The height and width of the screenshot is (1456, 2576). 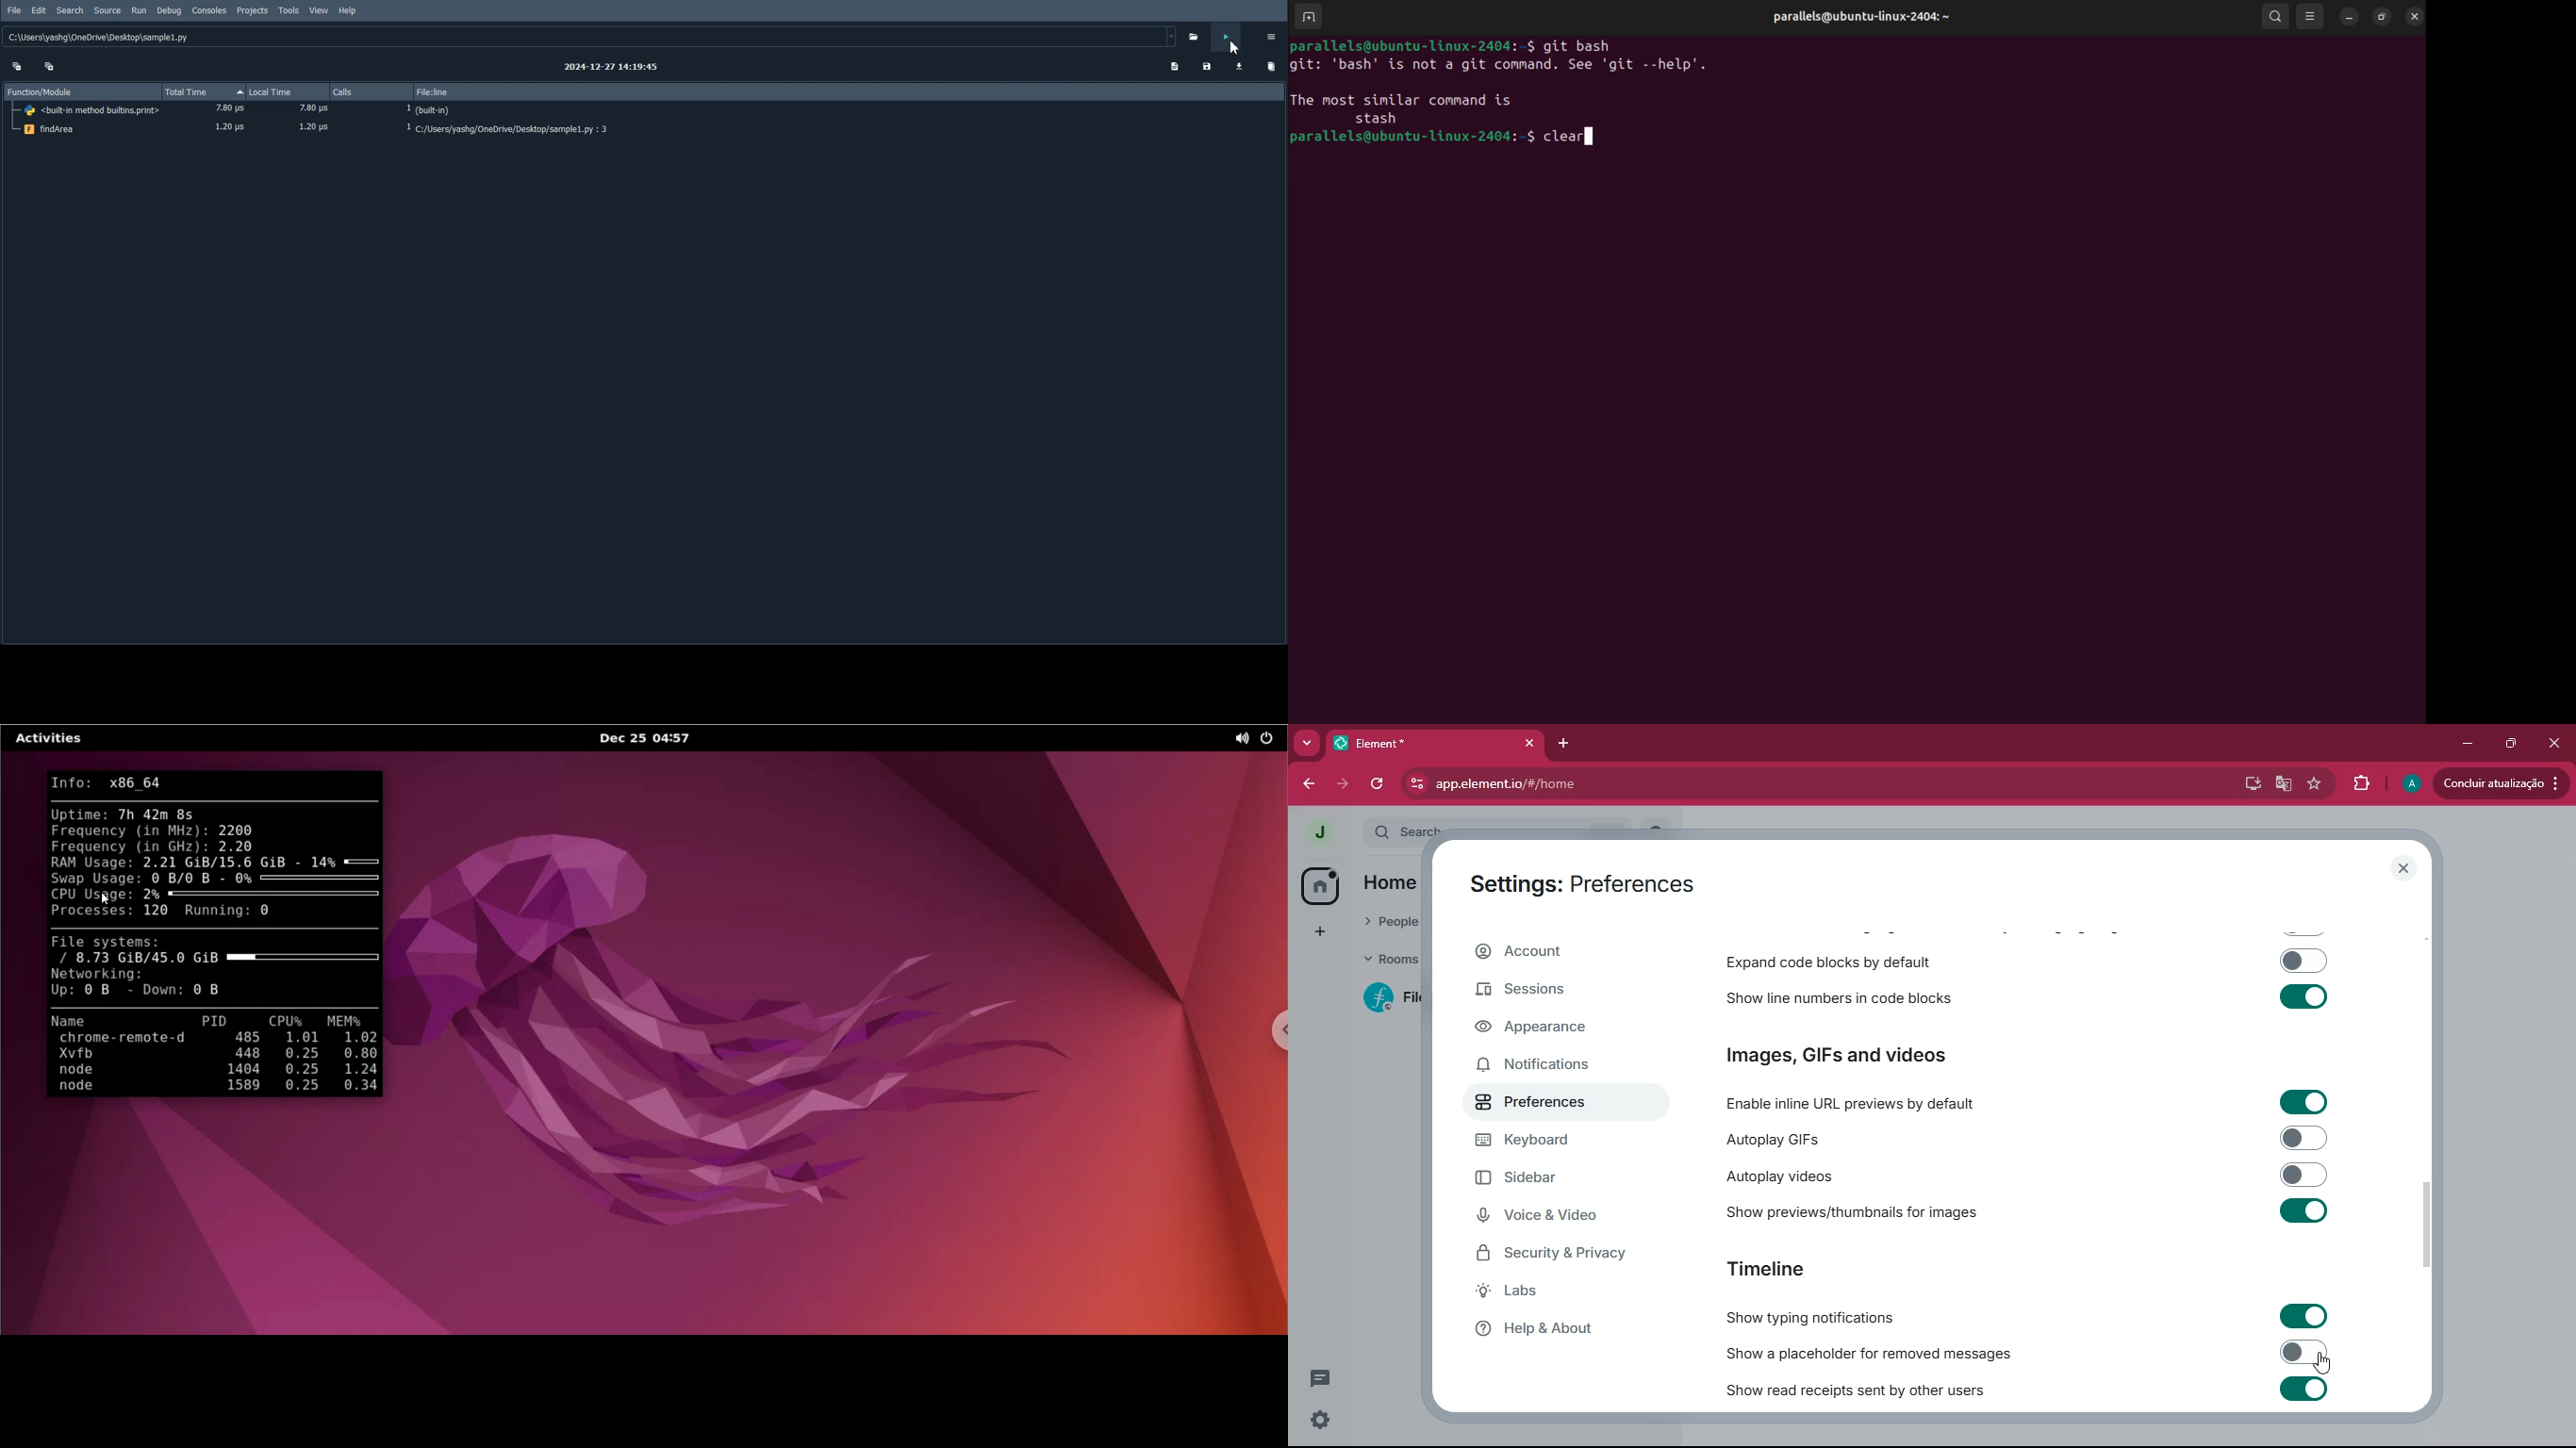 What do you see at coordinates (1863, 1057) in the screenshot?
I see `images, GIFs and videos` at bounding box center [1863, 1057].